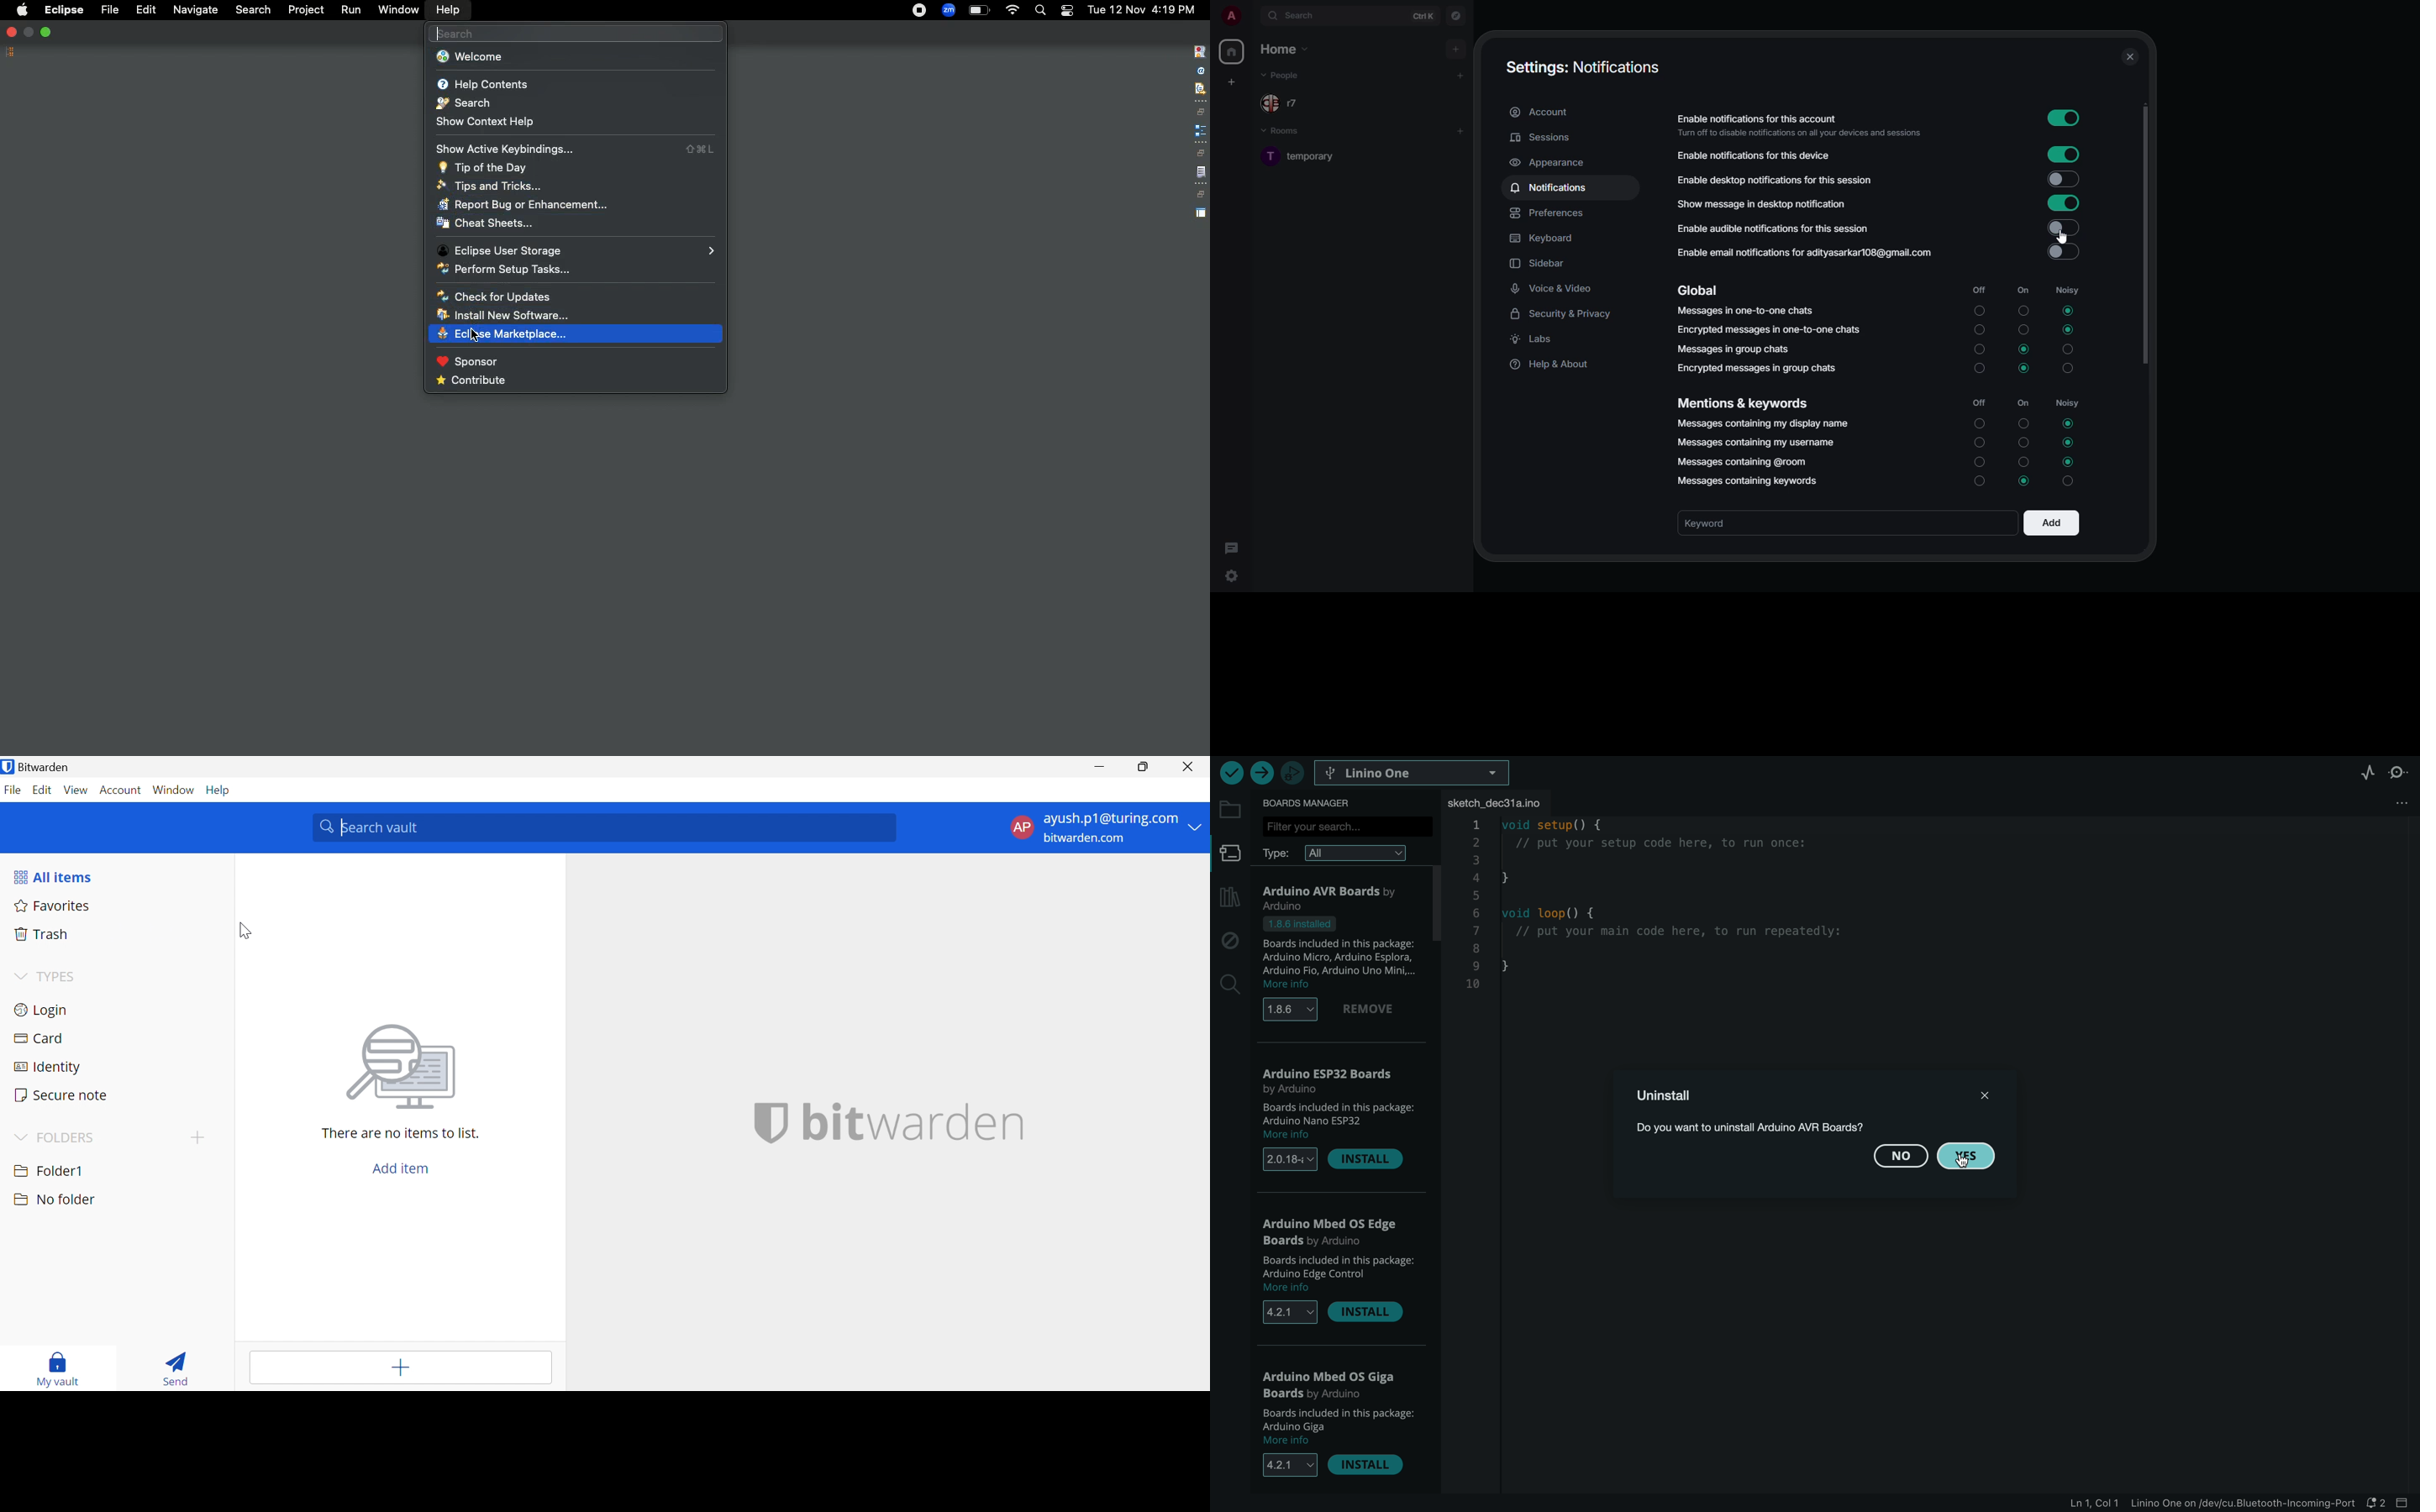 This screenshot has height=1512, width=2436. I want to click on Off Unselected, so click(1980, 311).